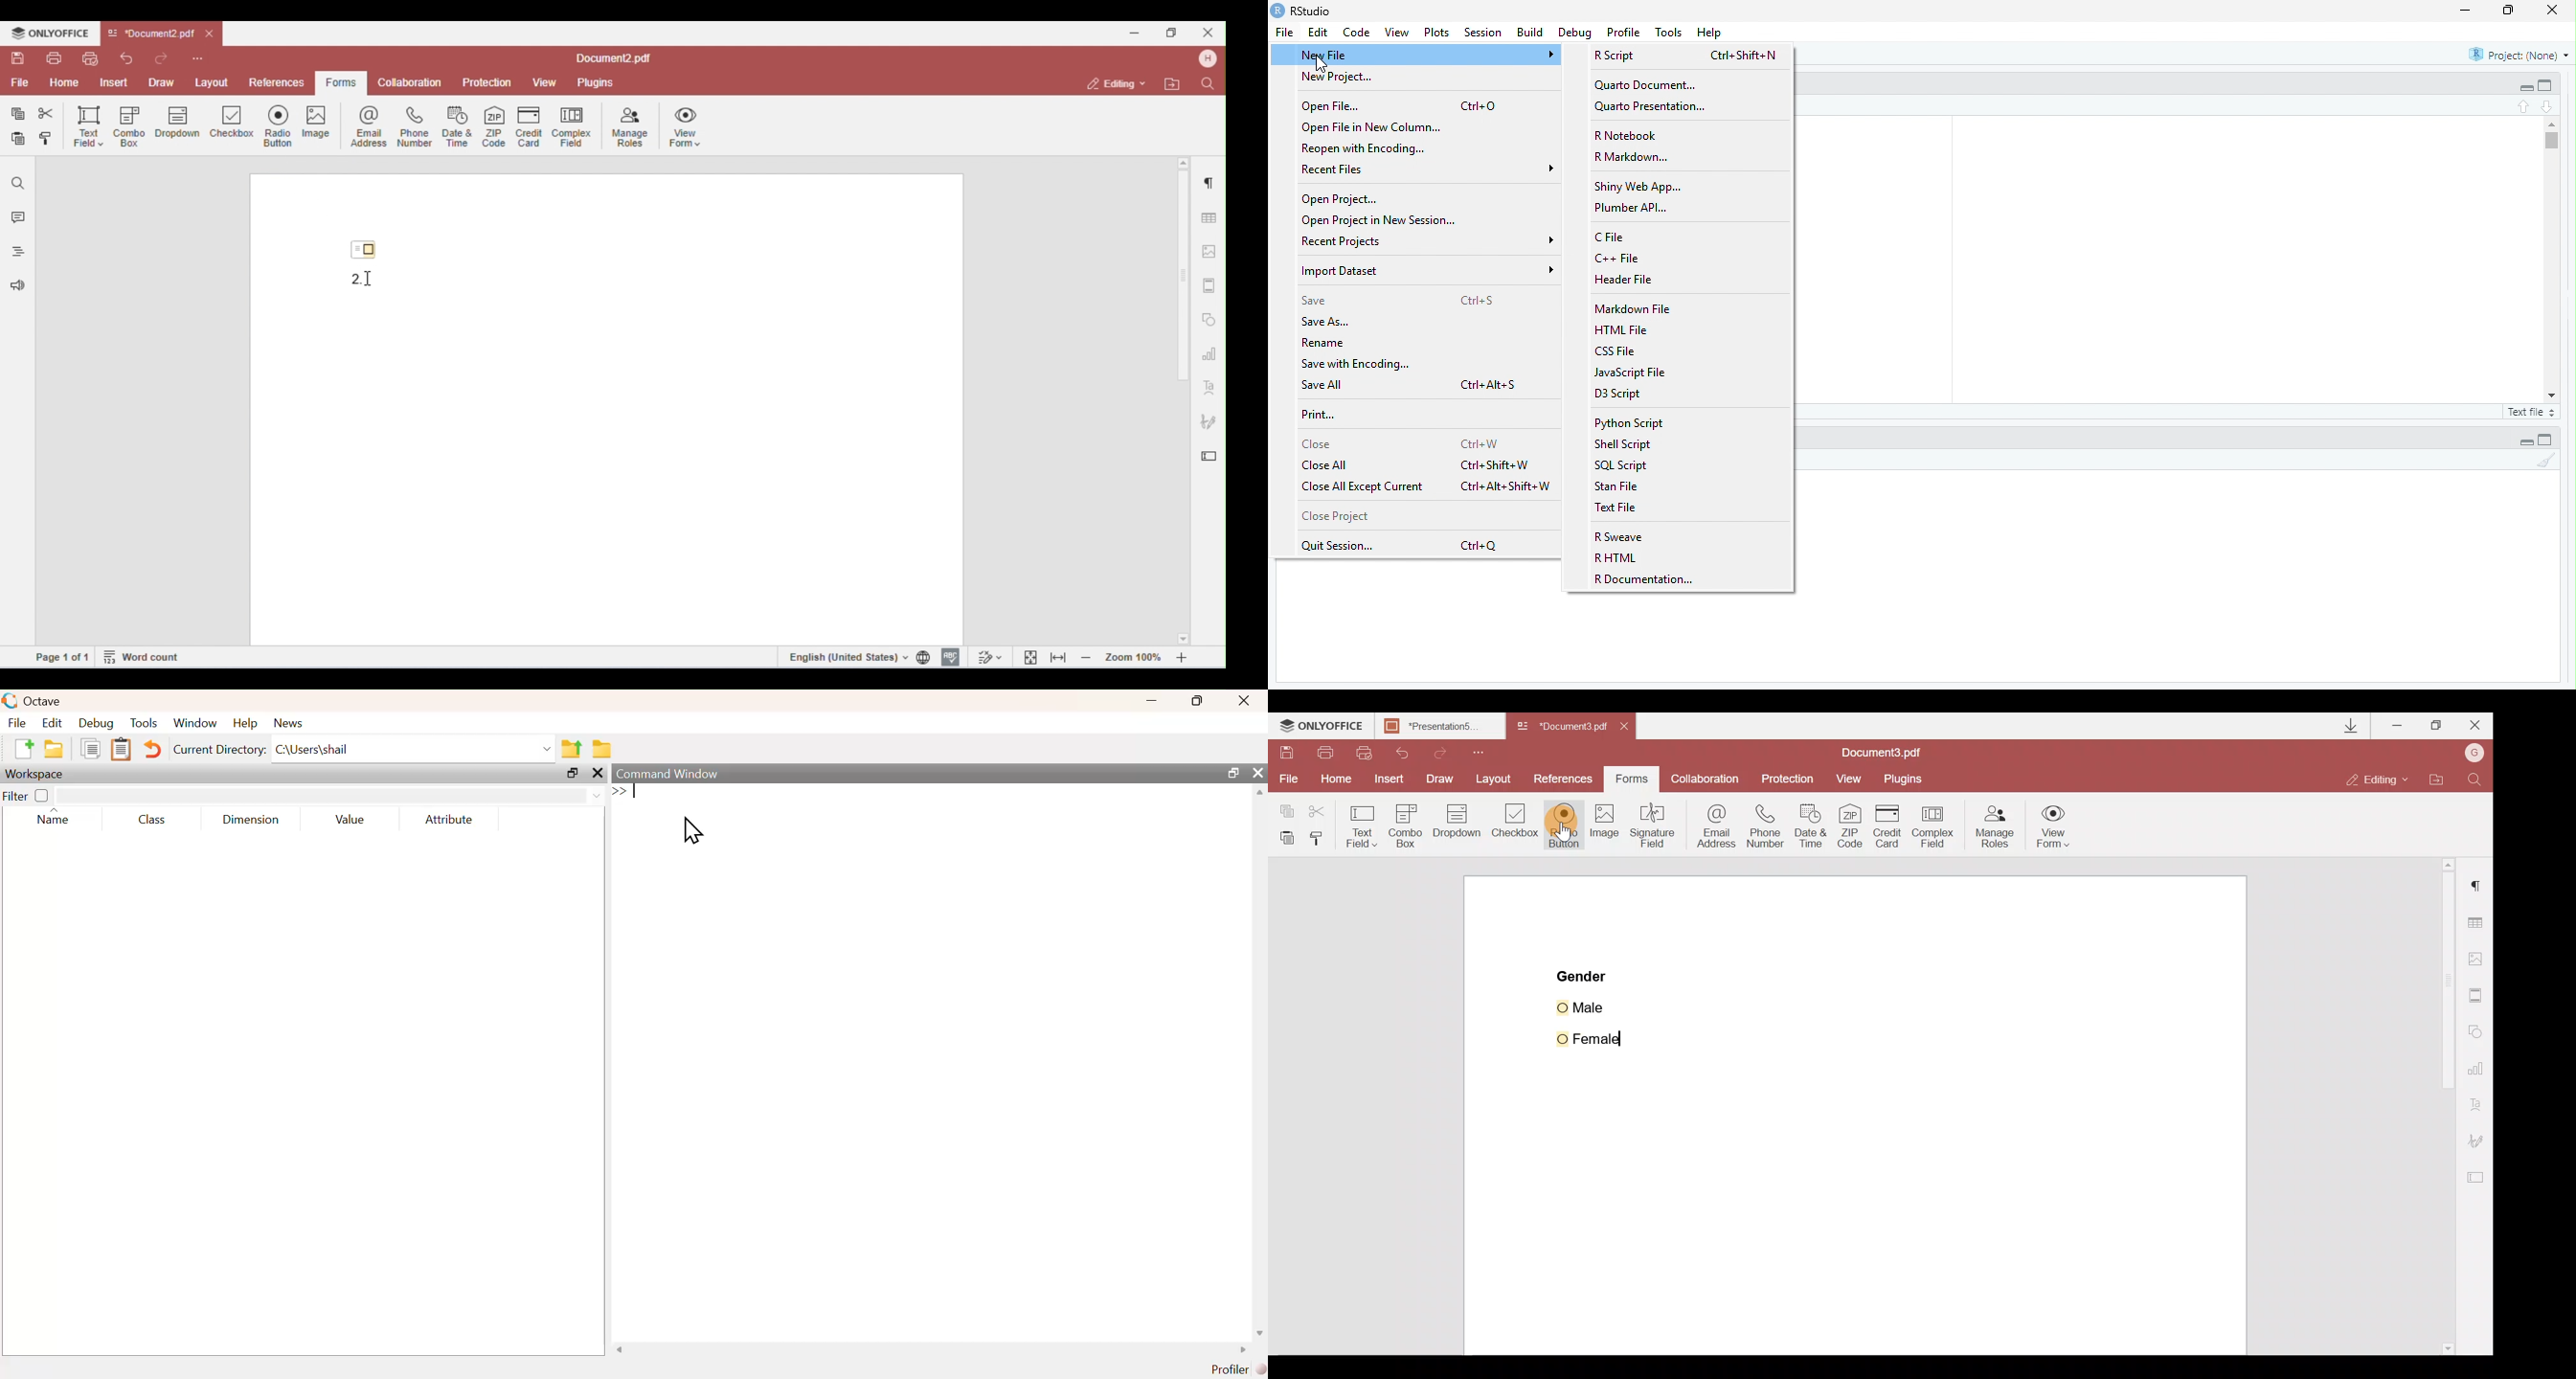  I want to click on Document name, so click(1885, 751).